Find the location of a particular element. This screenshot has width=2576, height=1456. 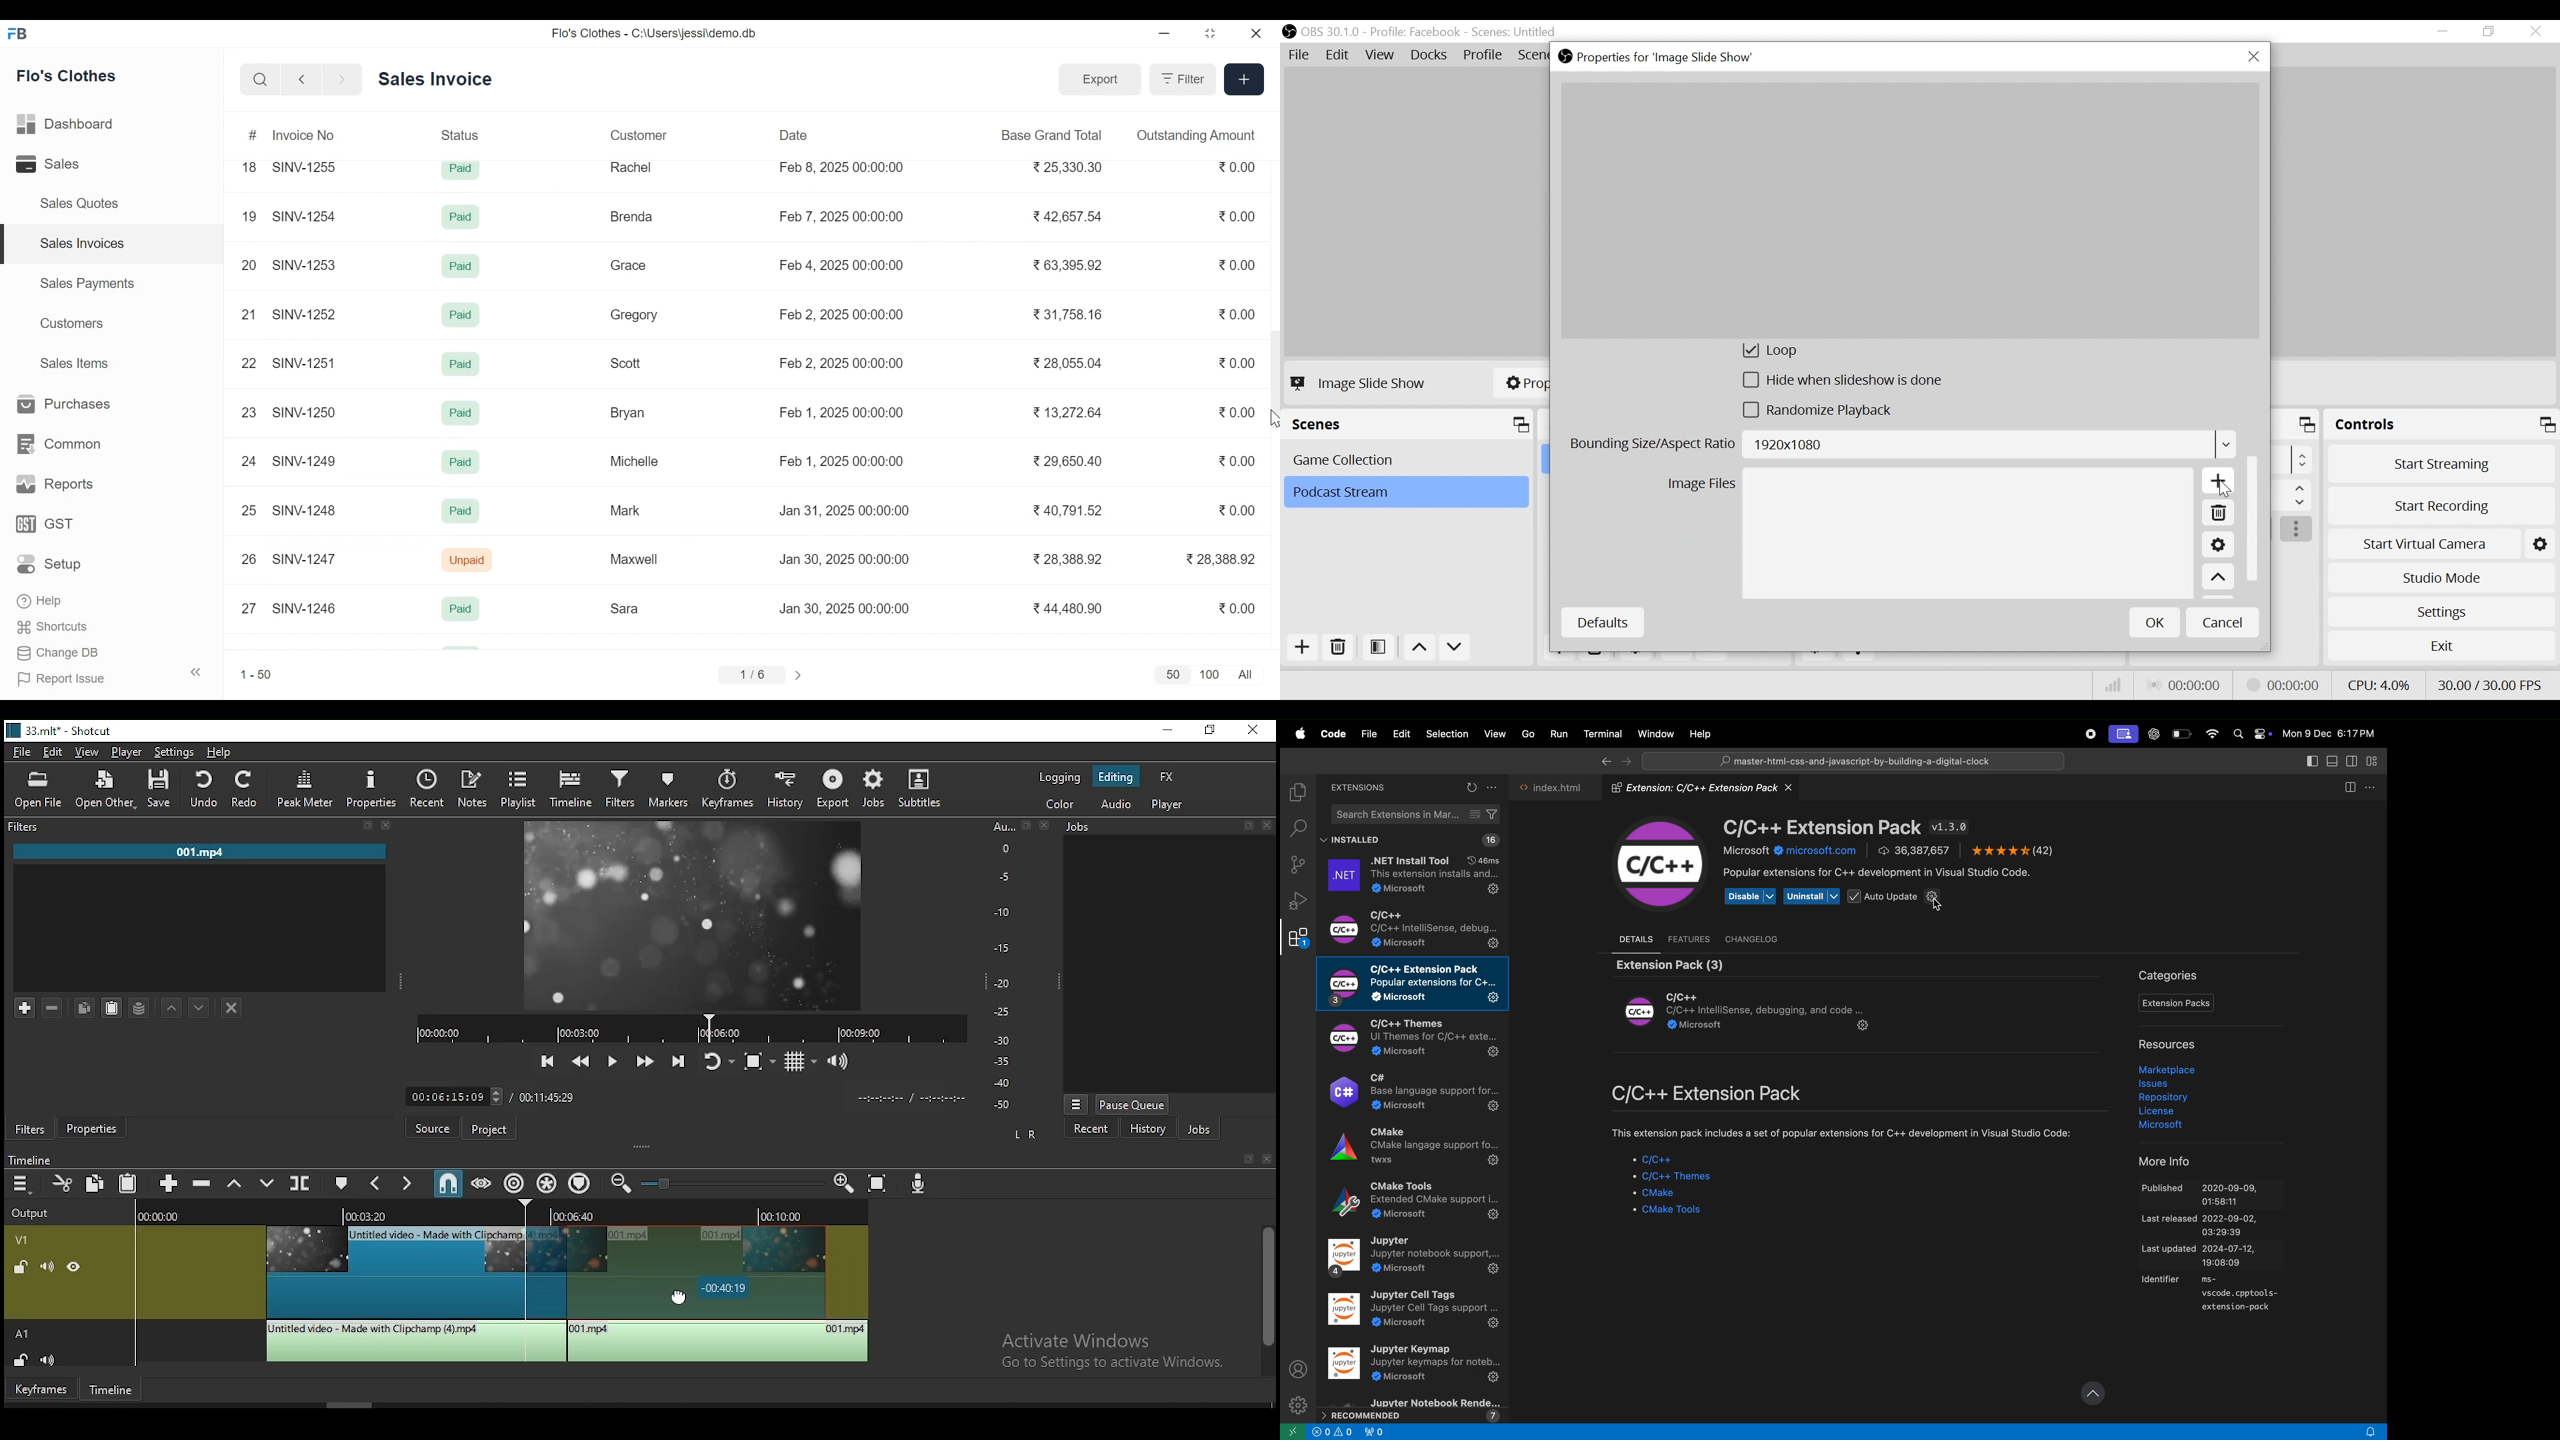

Feb 2, 2025 00:00:00 is located at coordinates (841, 363).